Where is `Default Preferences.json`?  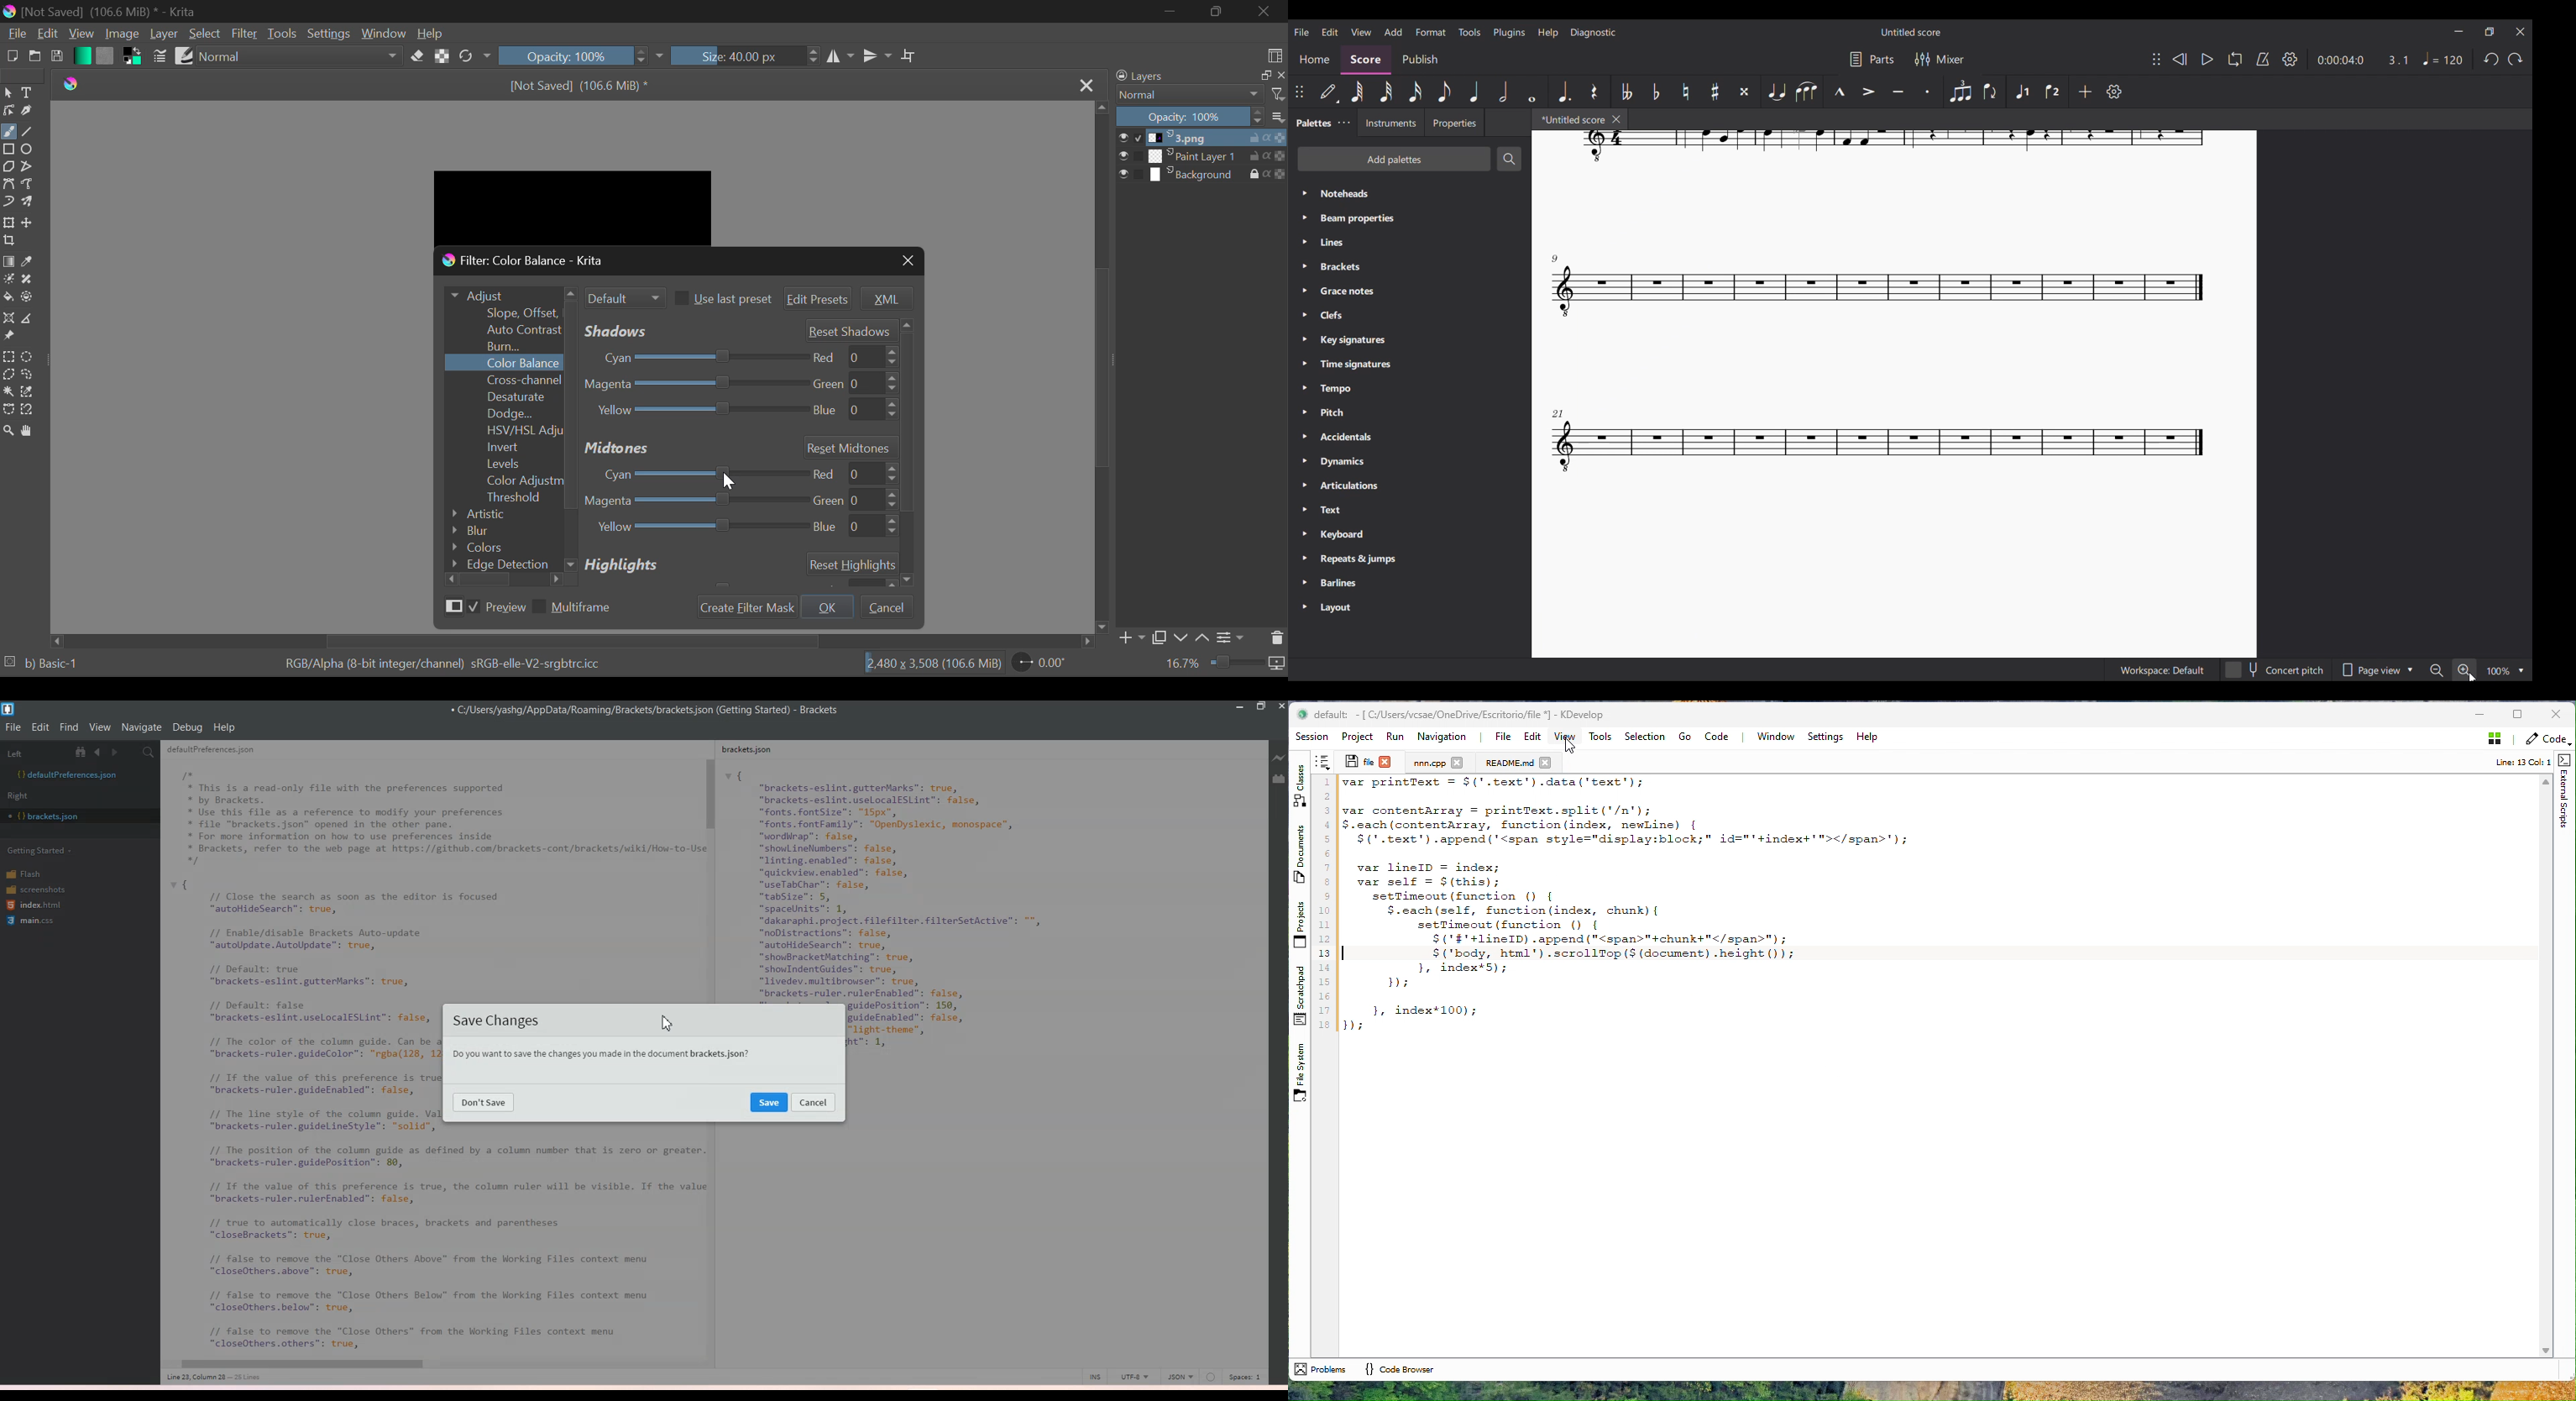 Default Preferences.json is located at coordinates (66, 774).